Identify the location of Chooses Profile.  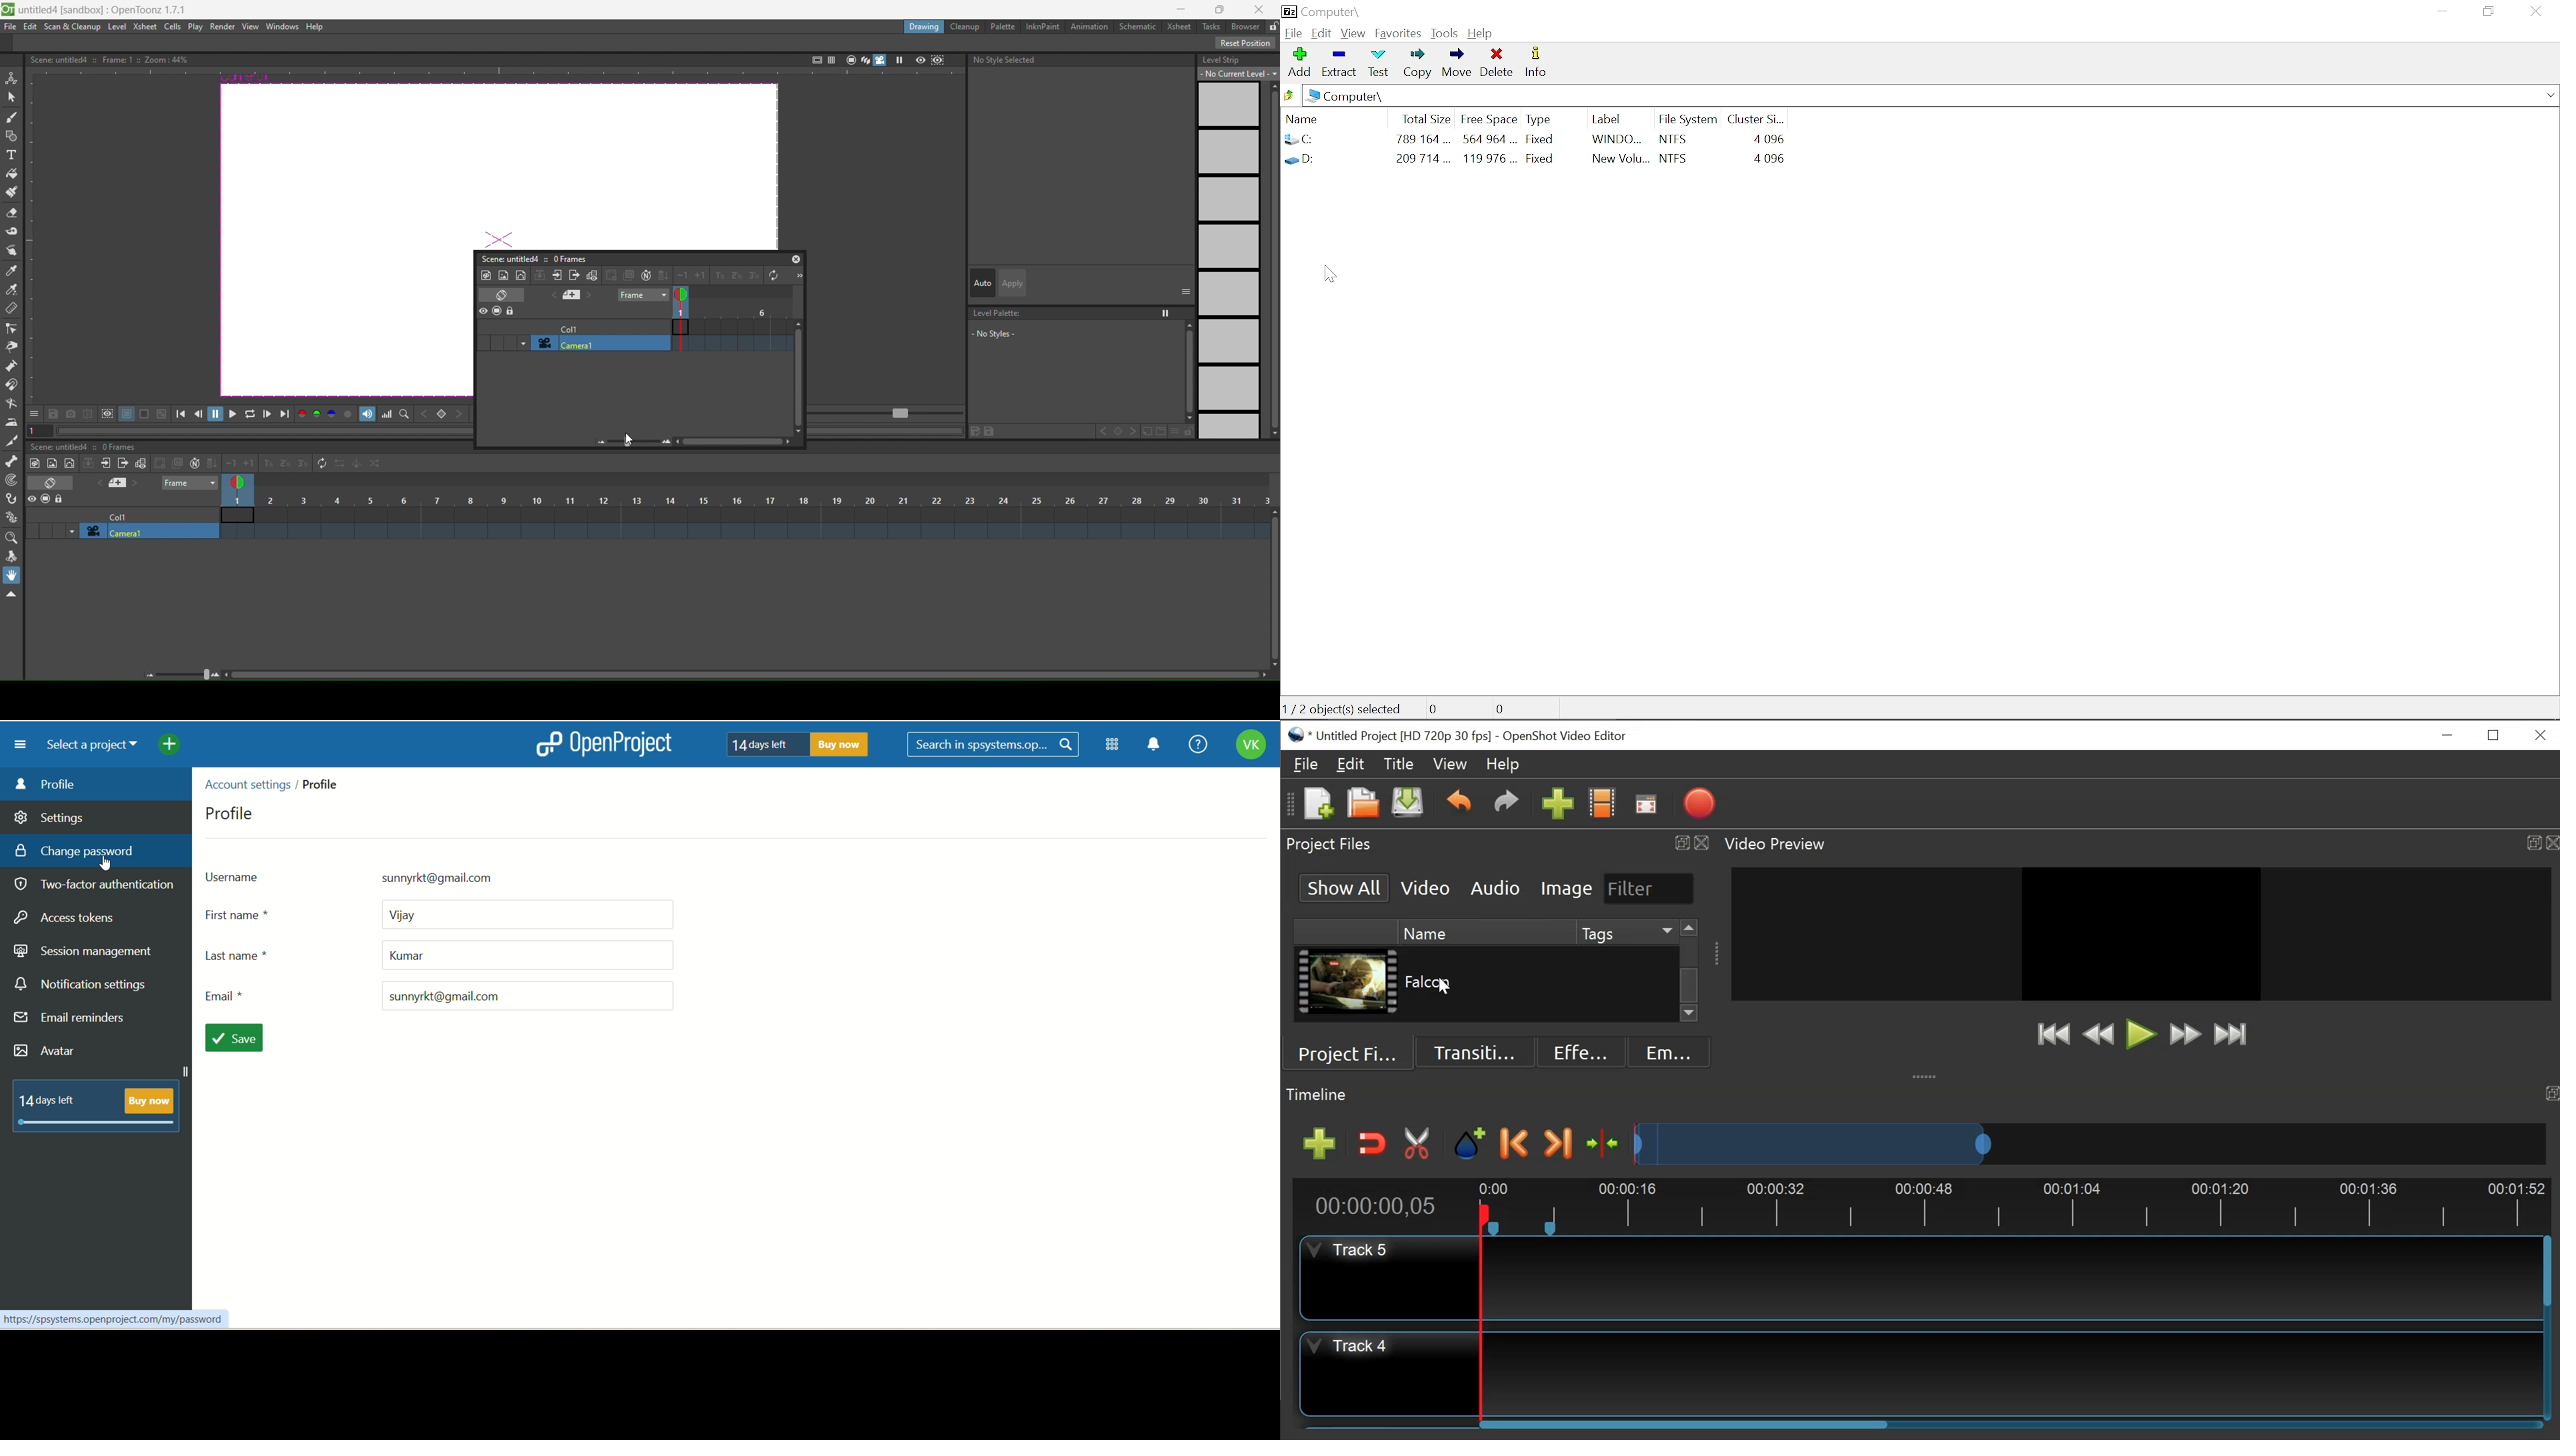
(1605, 805).